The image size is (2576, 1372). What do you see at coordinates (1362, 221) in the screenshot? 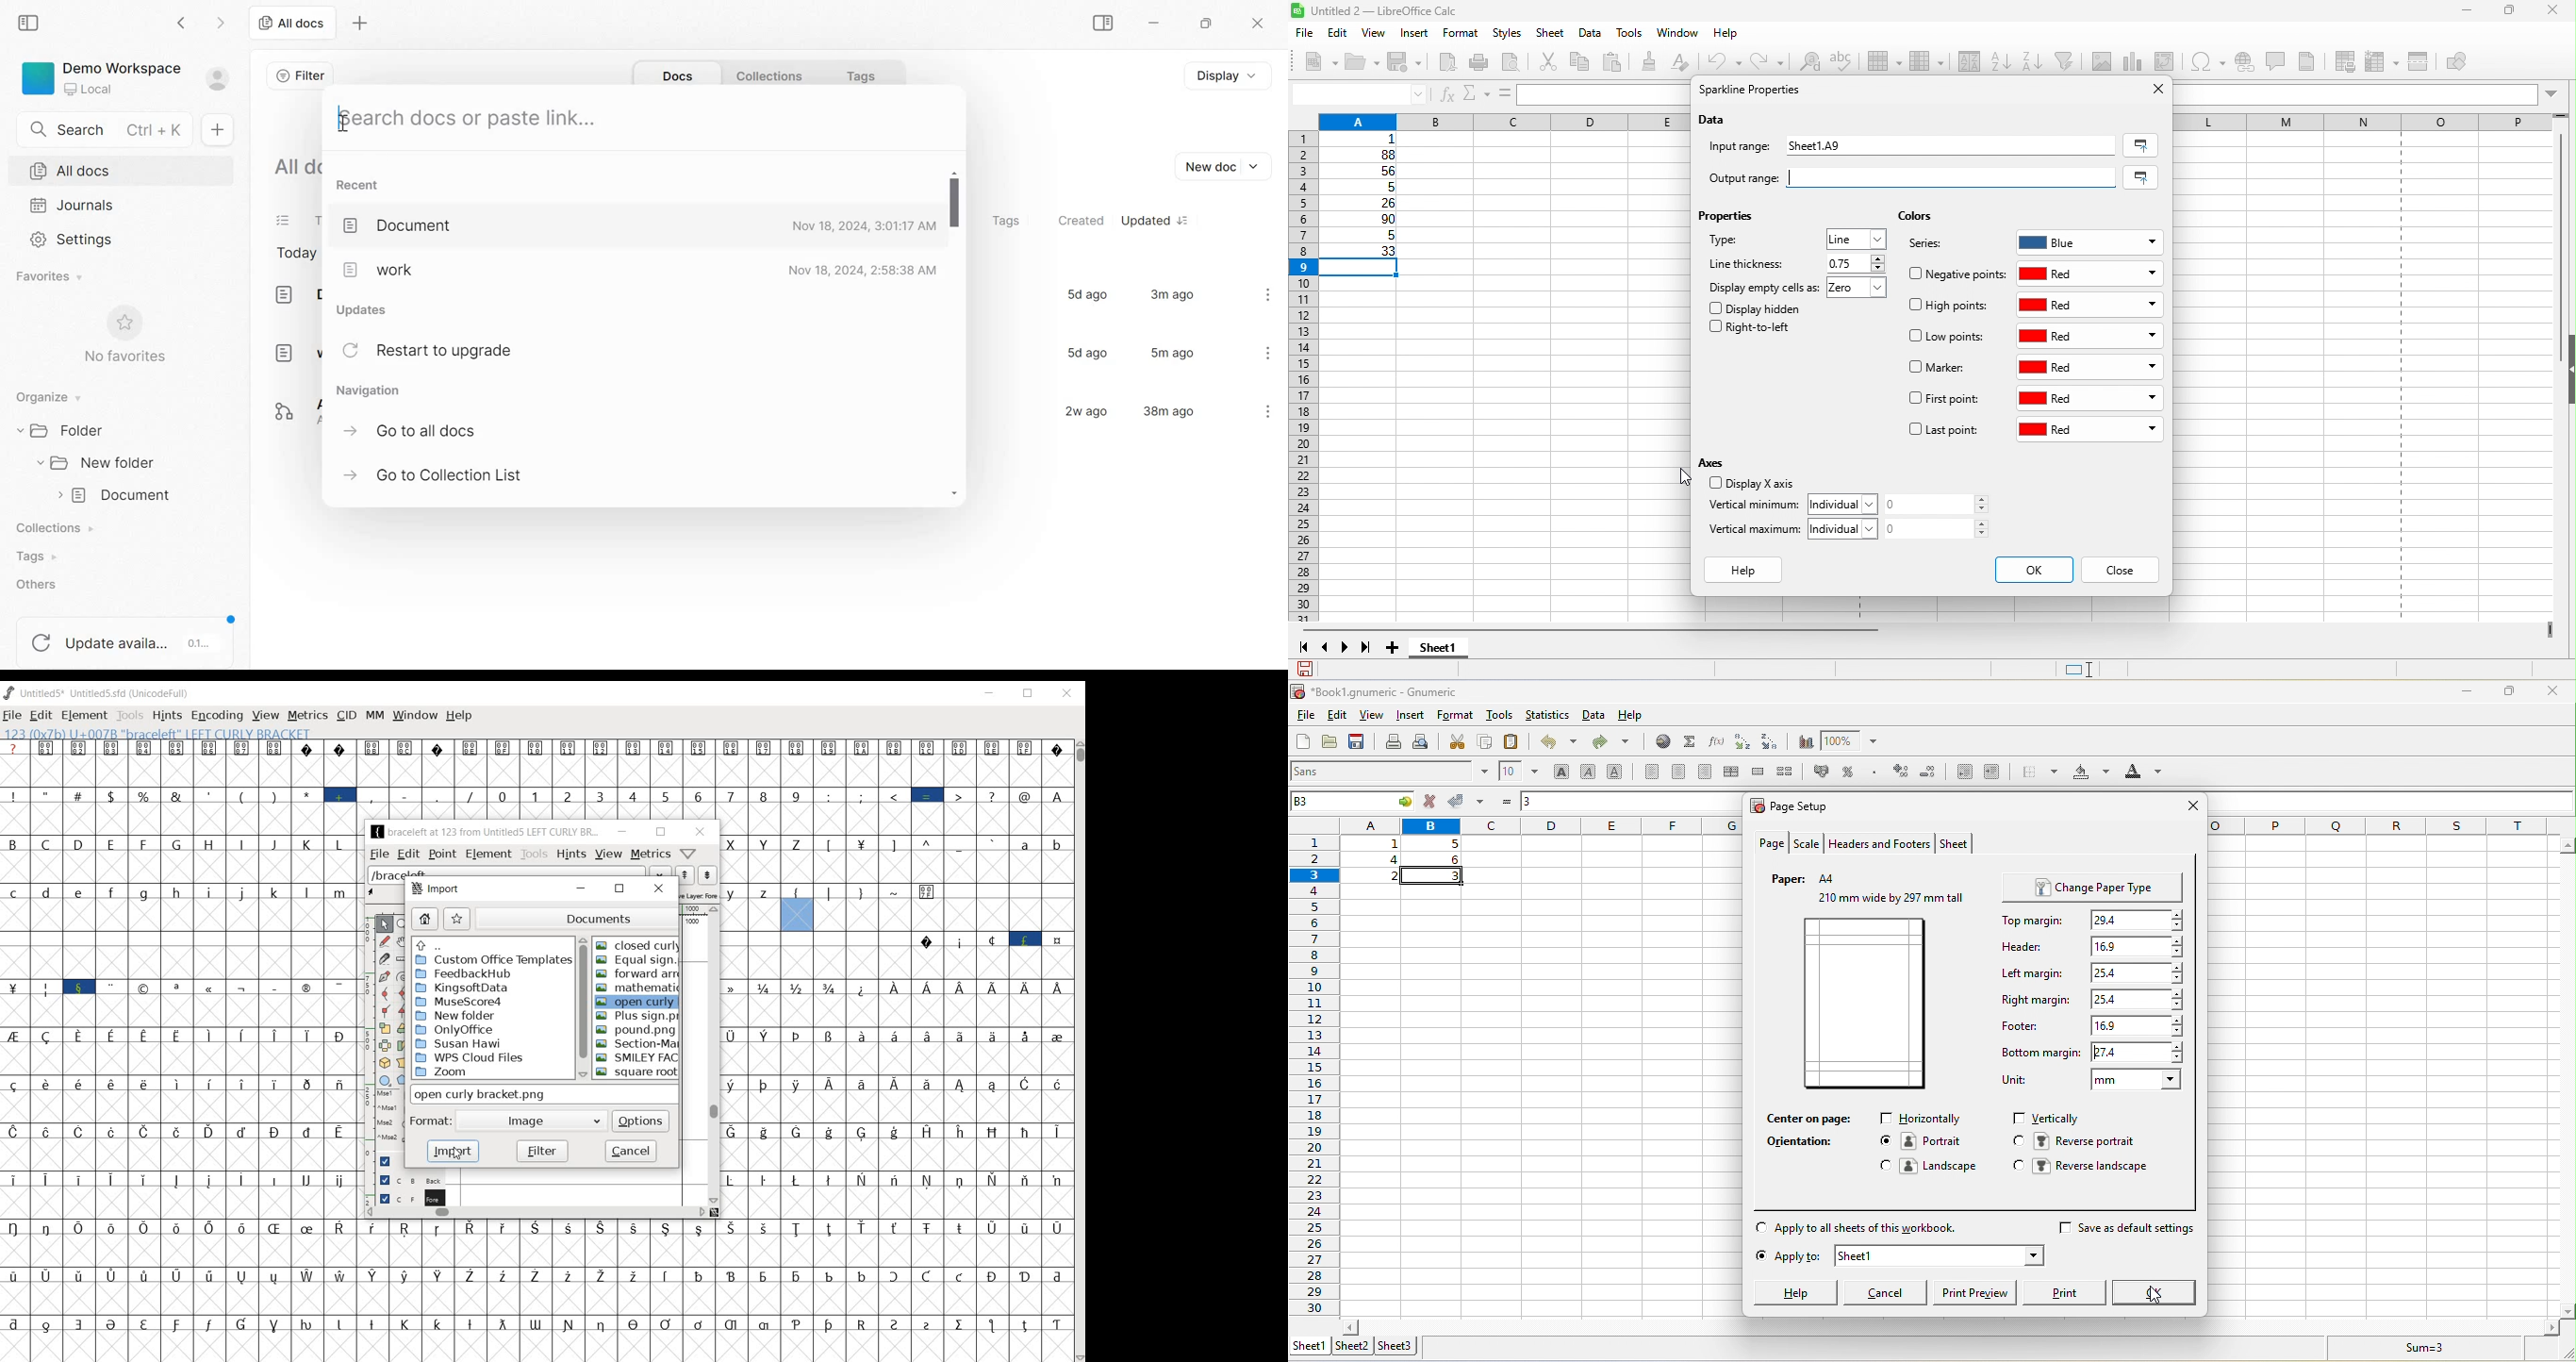
I see `90` at bounding box center [1362, 221].